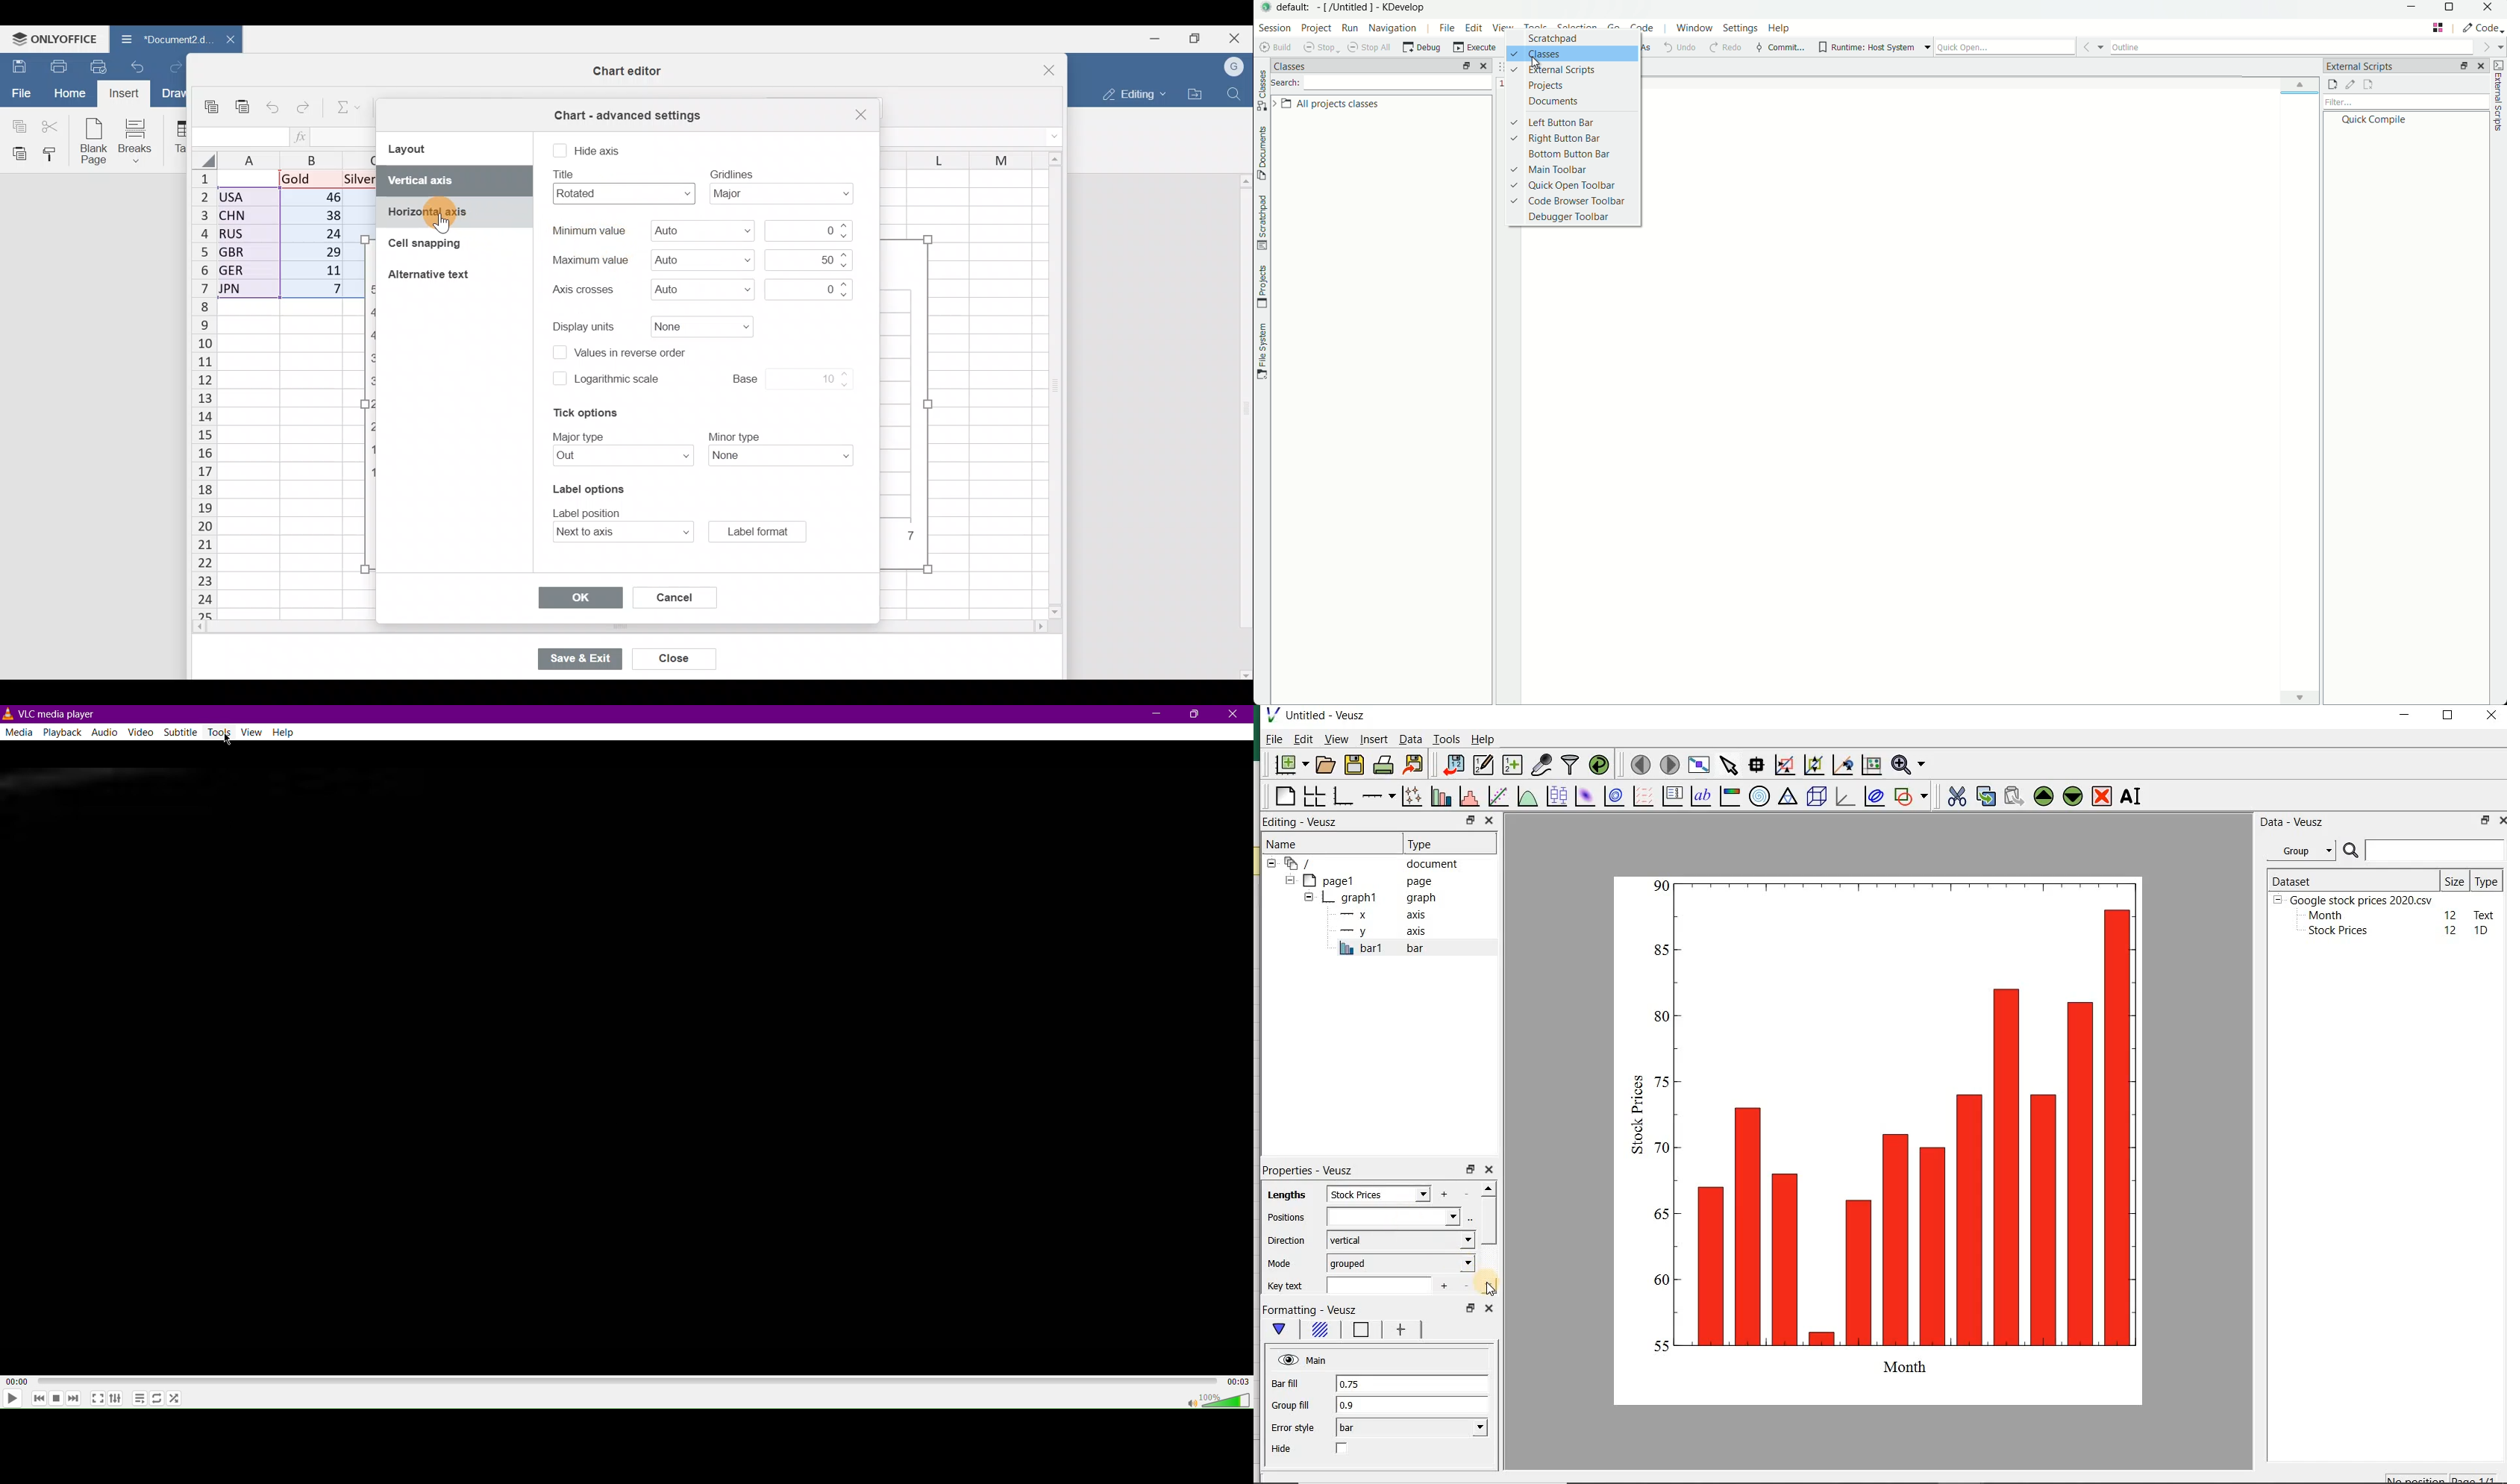 The image size is (2520, 1484). Describe the element at coordinates (2491, 716) in the screenshot. I see `close` at that location.